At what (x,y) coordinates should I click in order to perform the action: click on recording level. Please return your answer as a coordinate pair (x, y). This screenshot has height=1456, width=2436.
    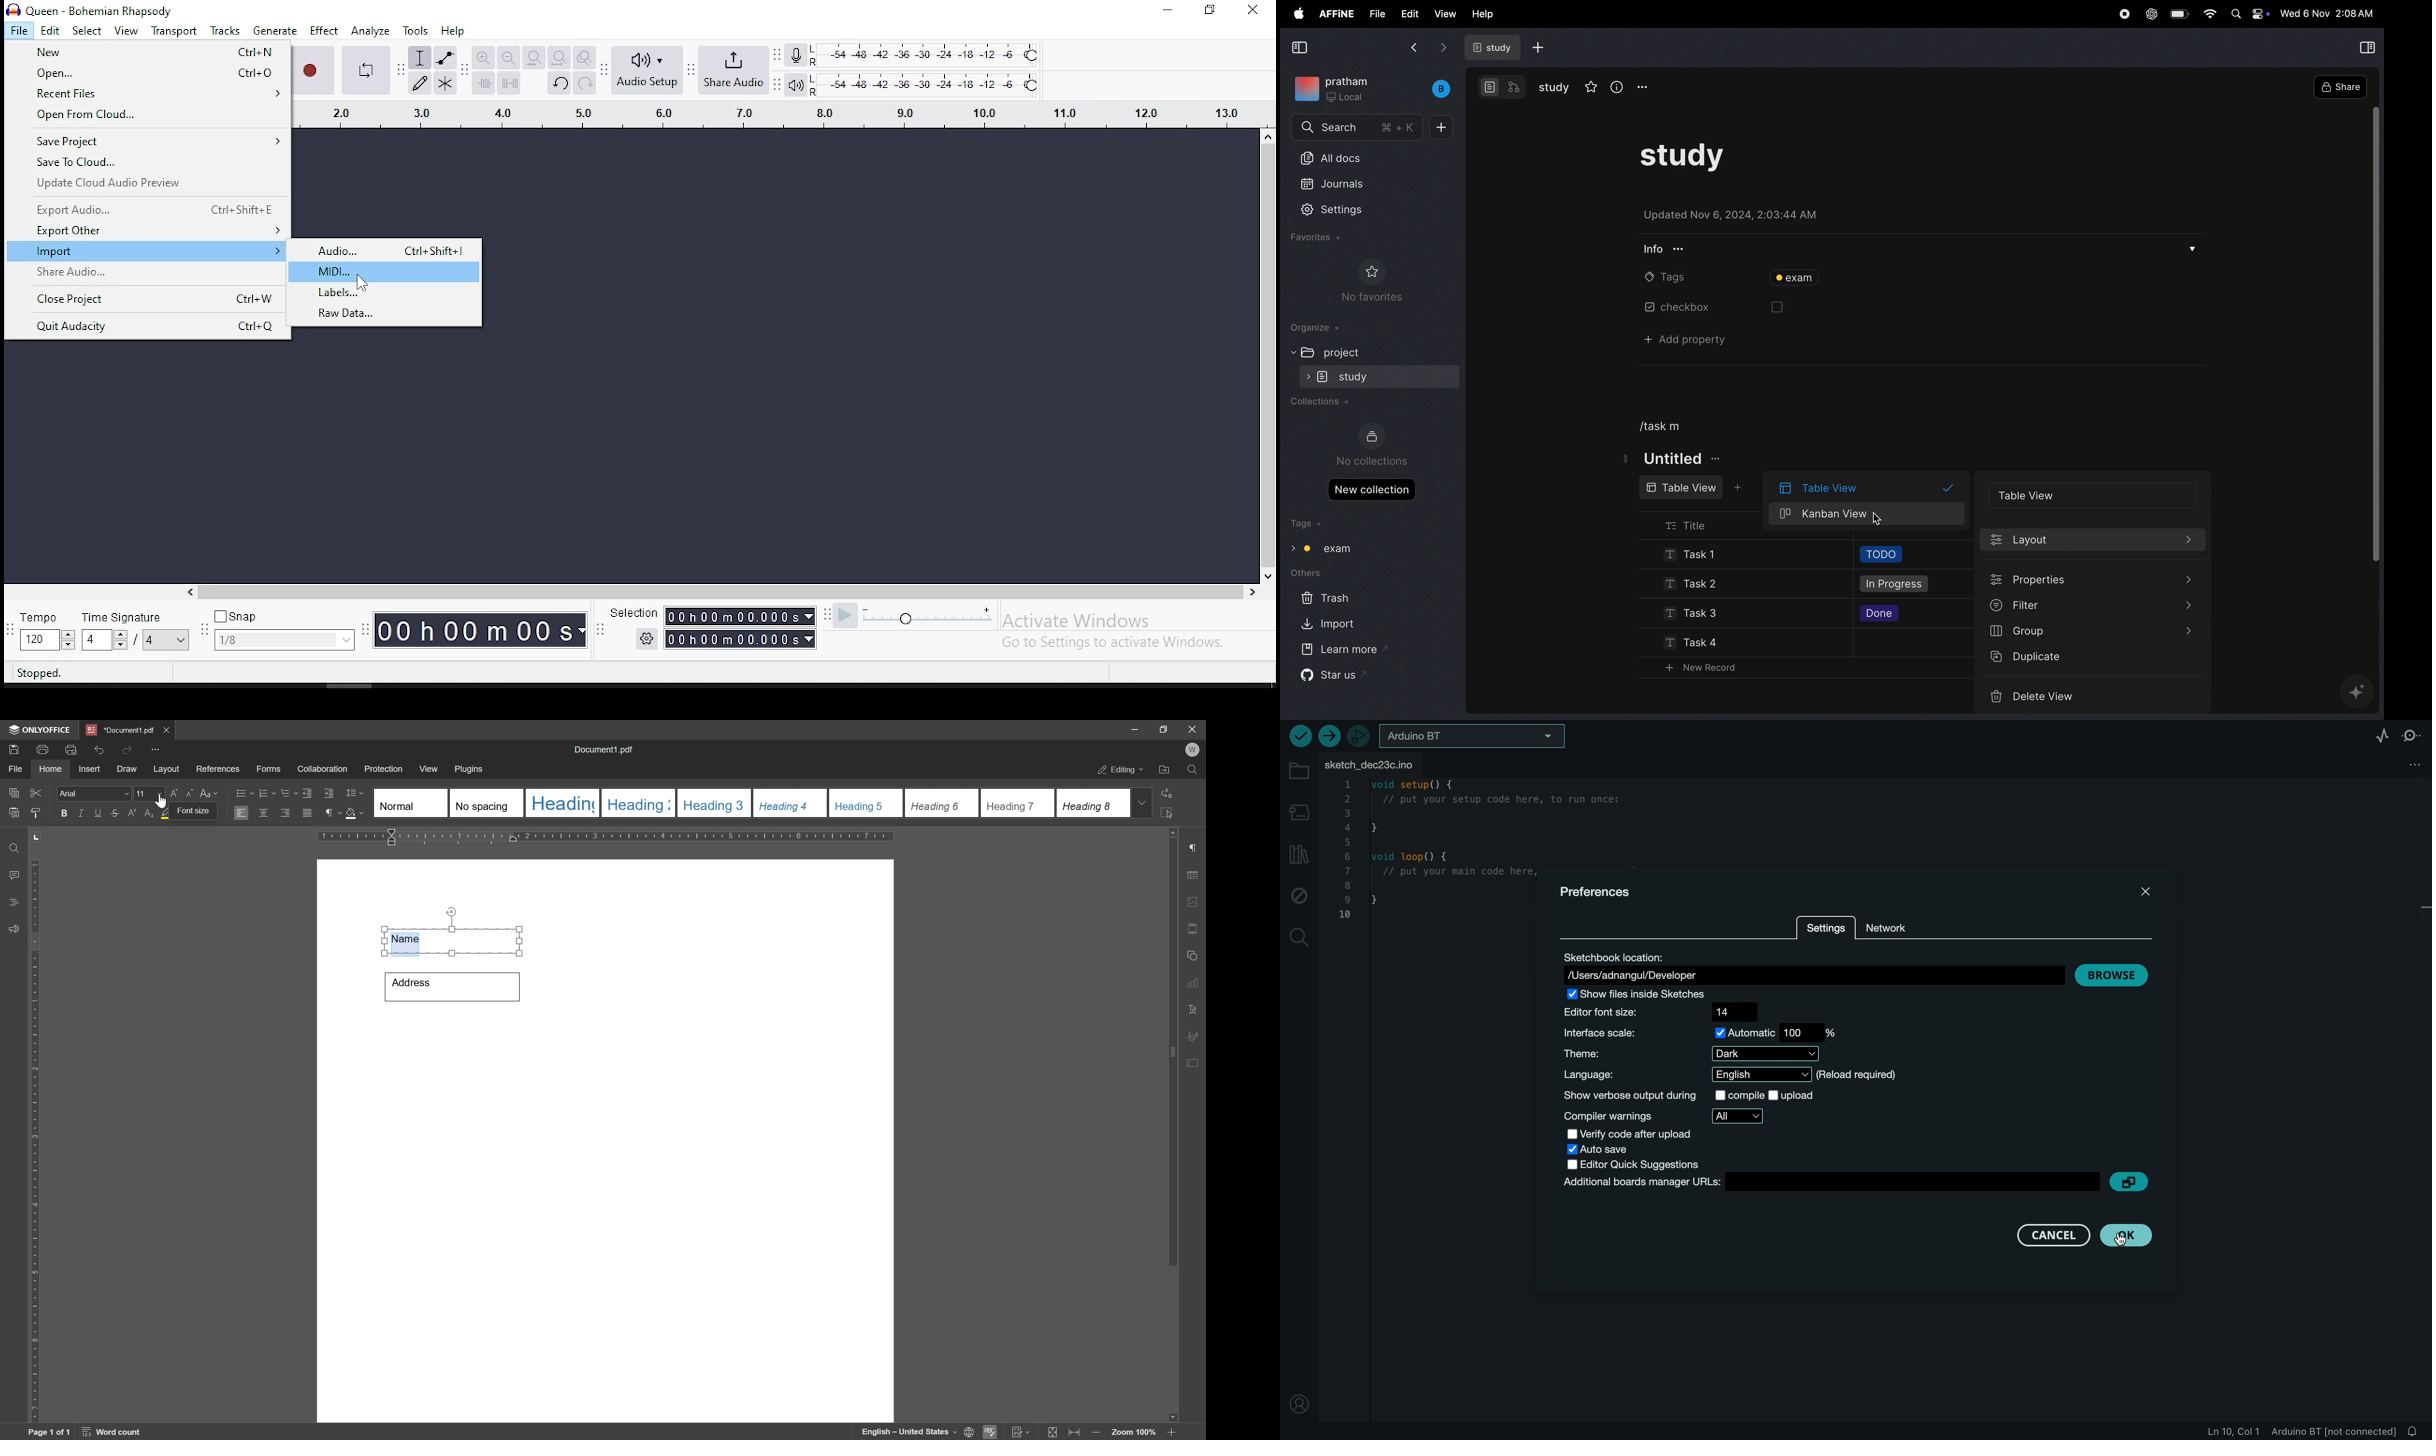
    Looking at the image, I should click on (796, 54).